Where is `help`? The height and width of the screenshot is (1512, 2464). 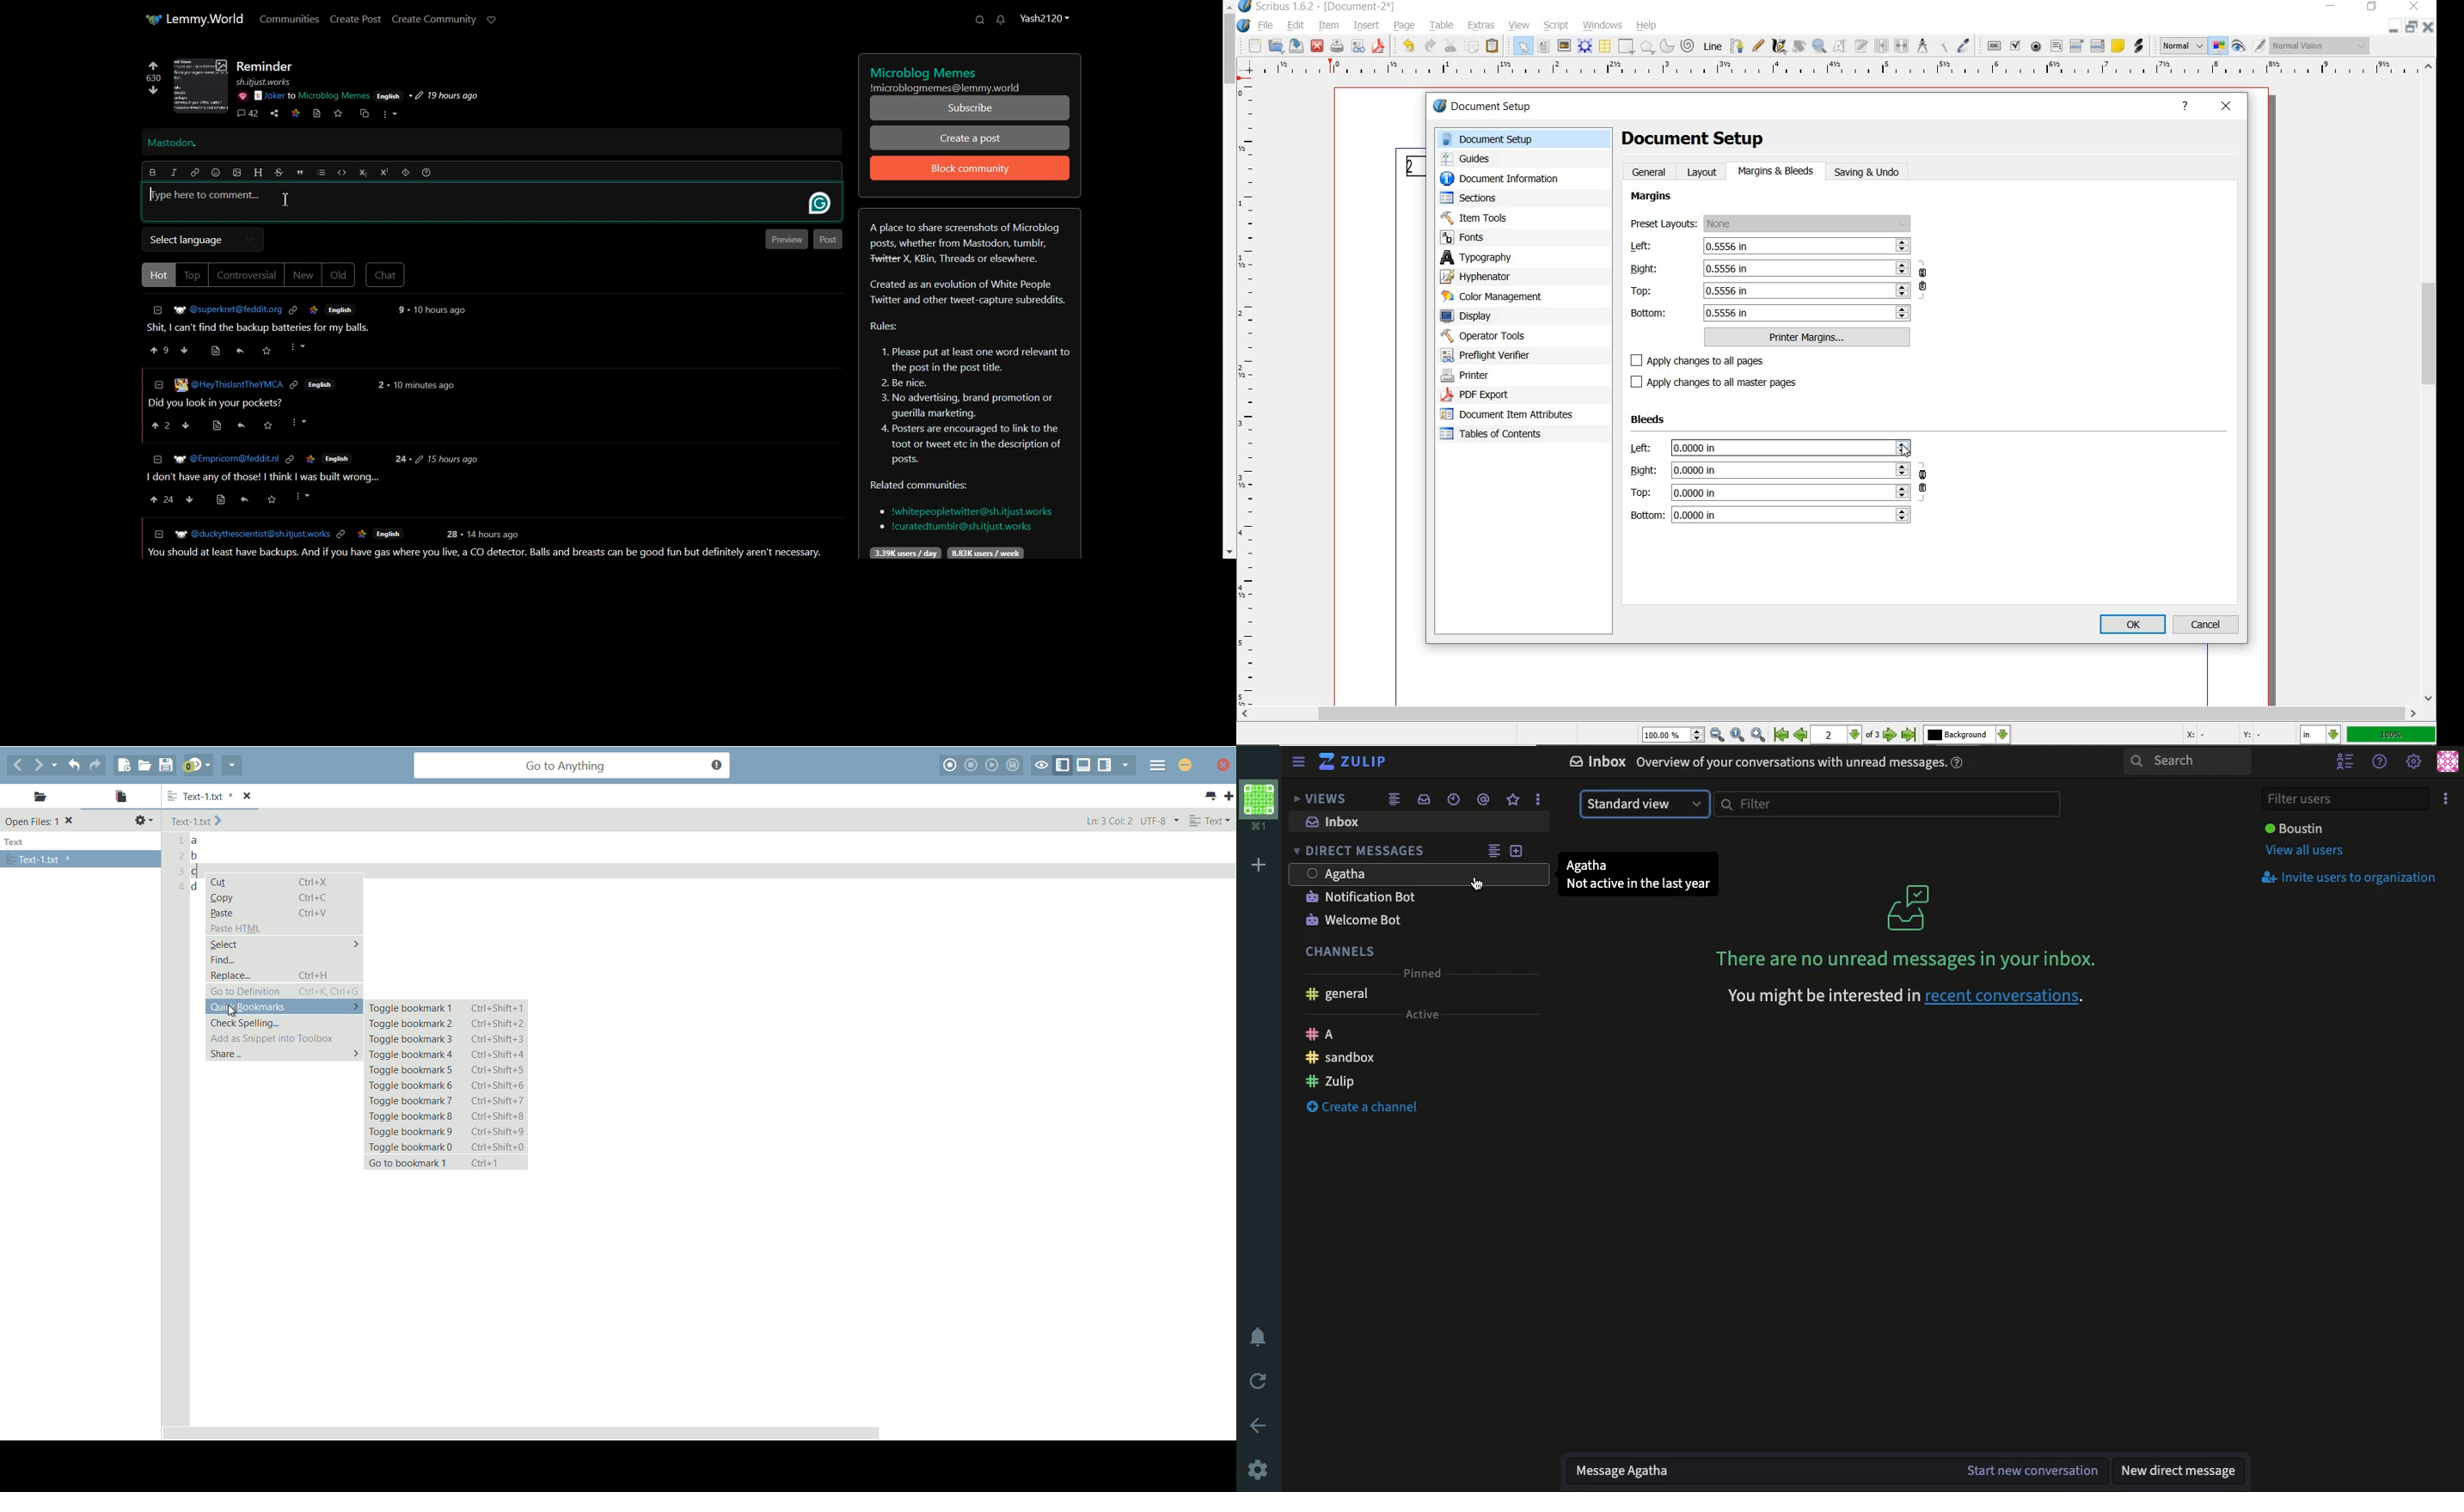 help is located at coordinates (1647, 26).